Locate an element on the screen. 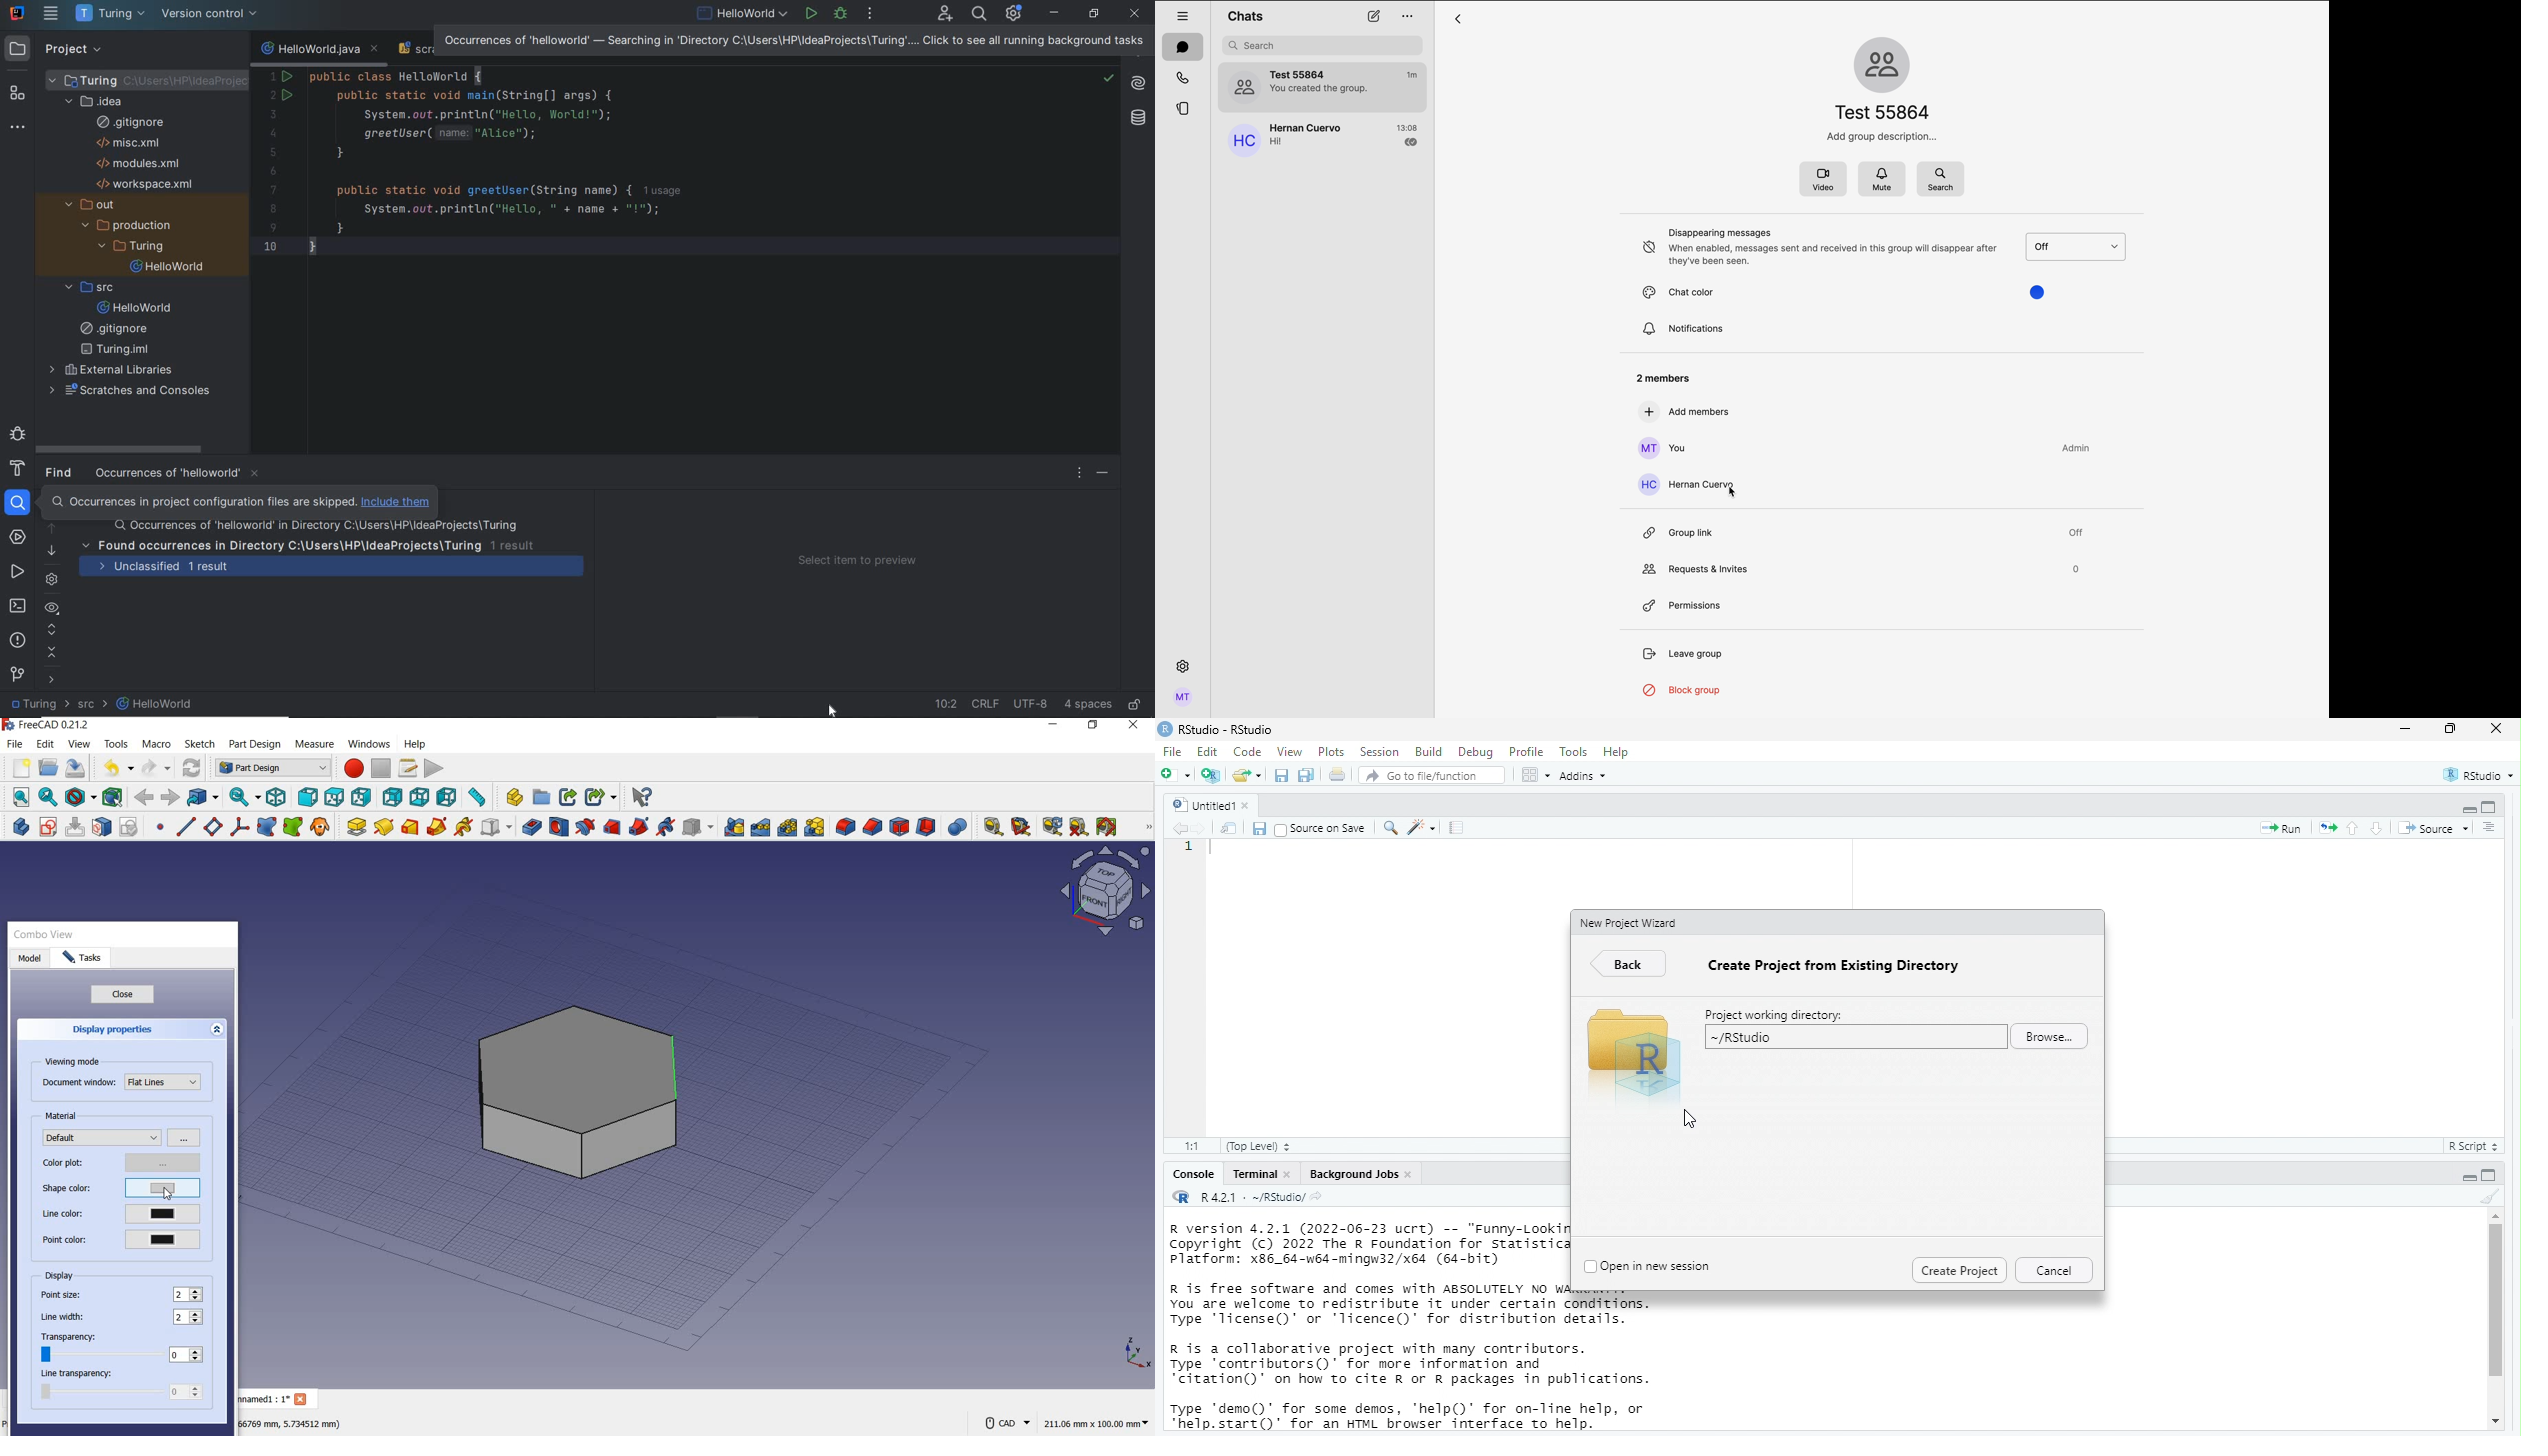 This screenshot has height=1456, width=2548. close is located at coordinates (2496, 729).